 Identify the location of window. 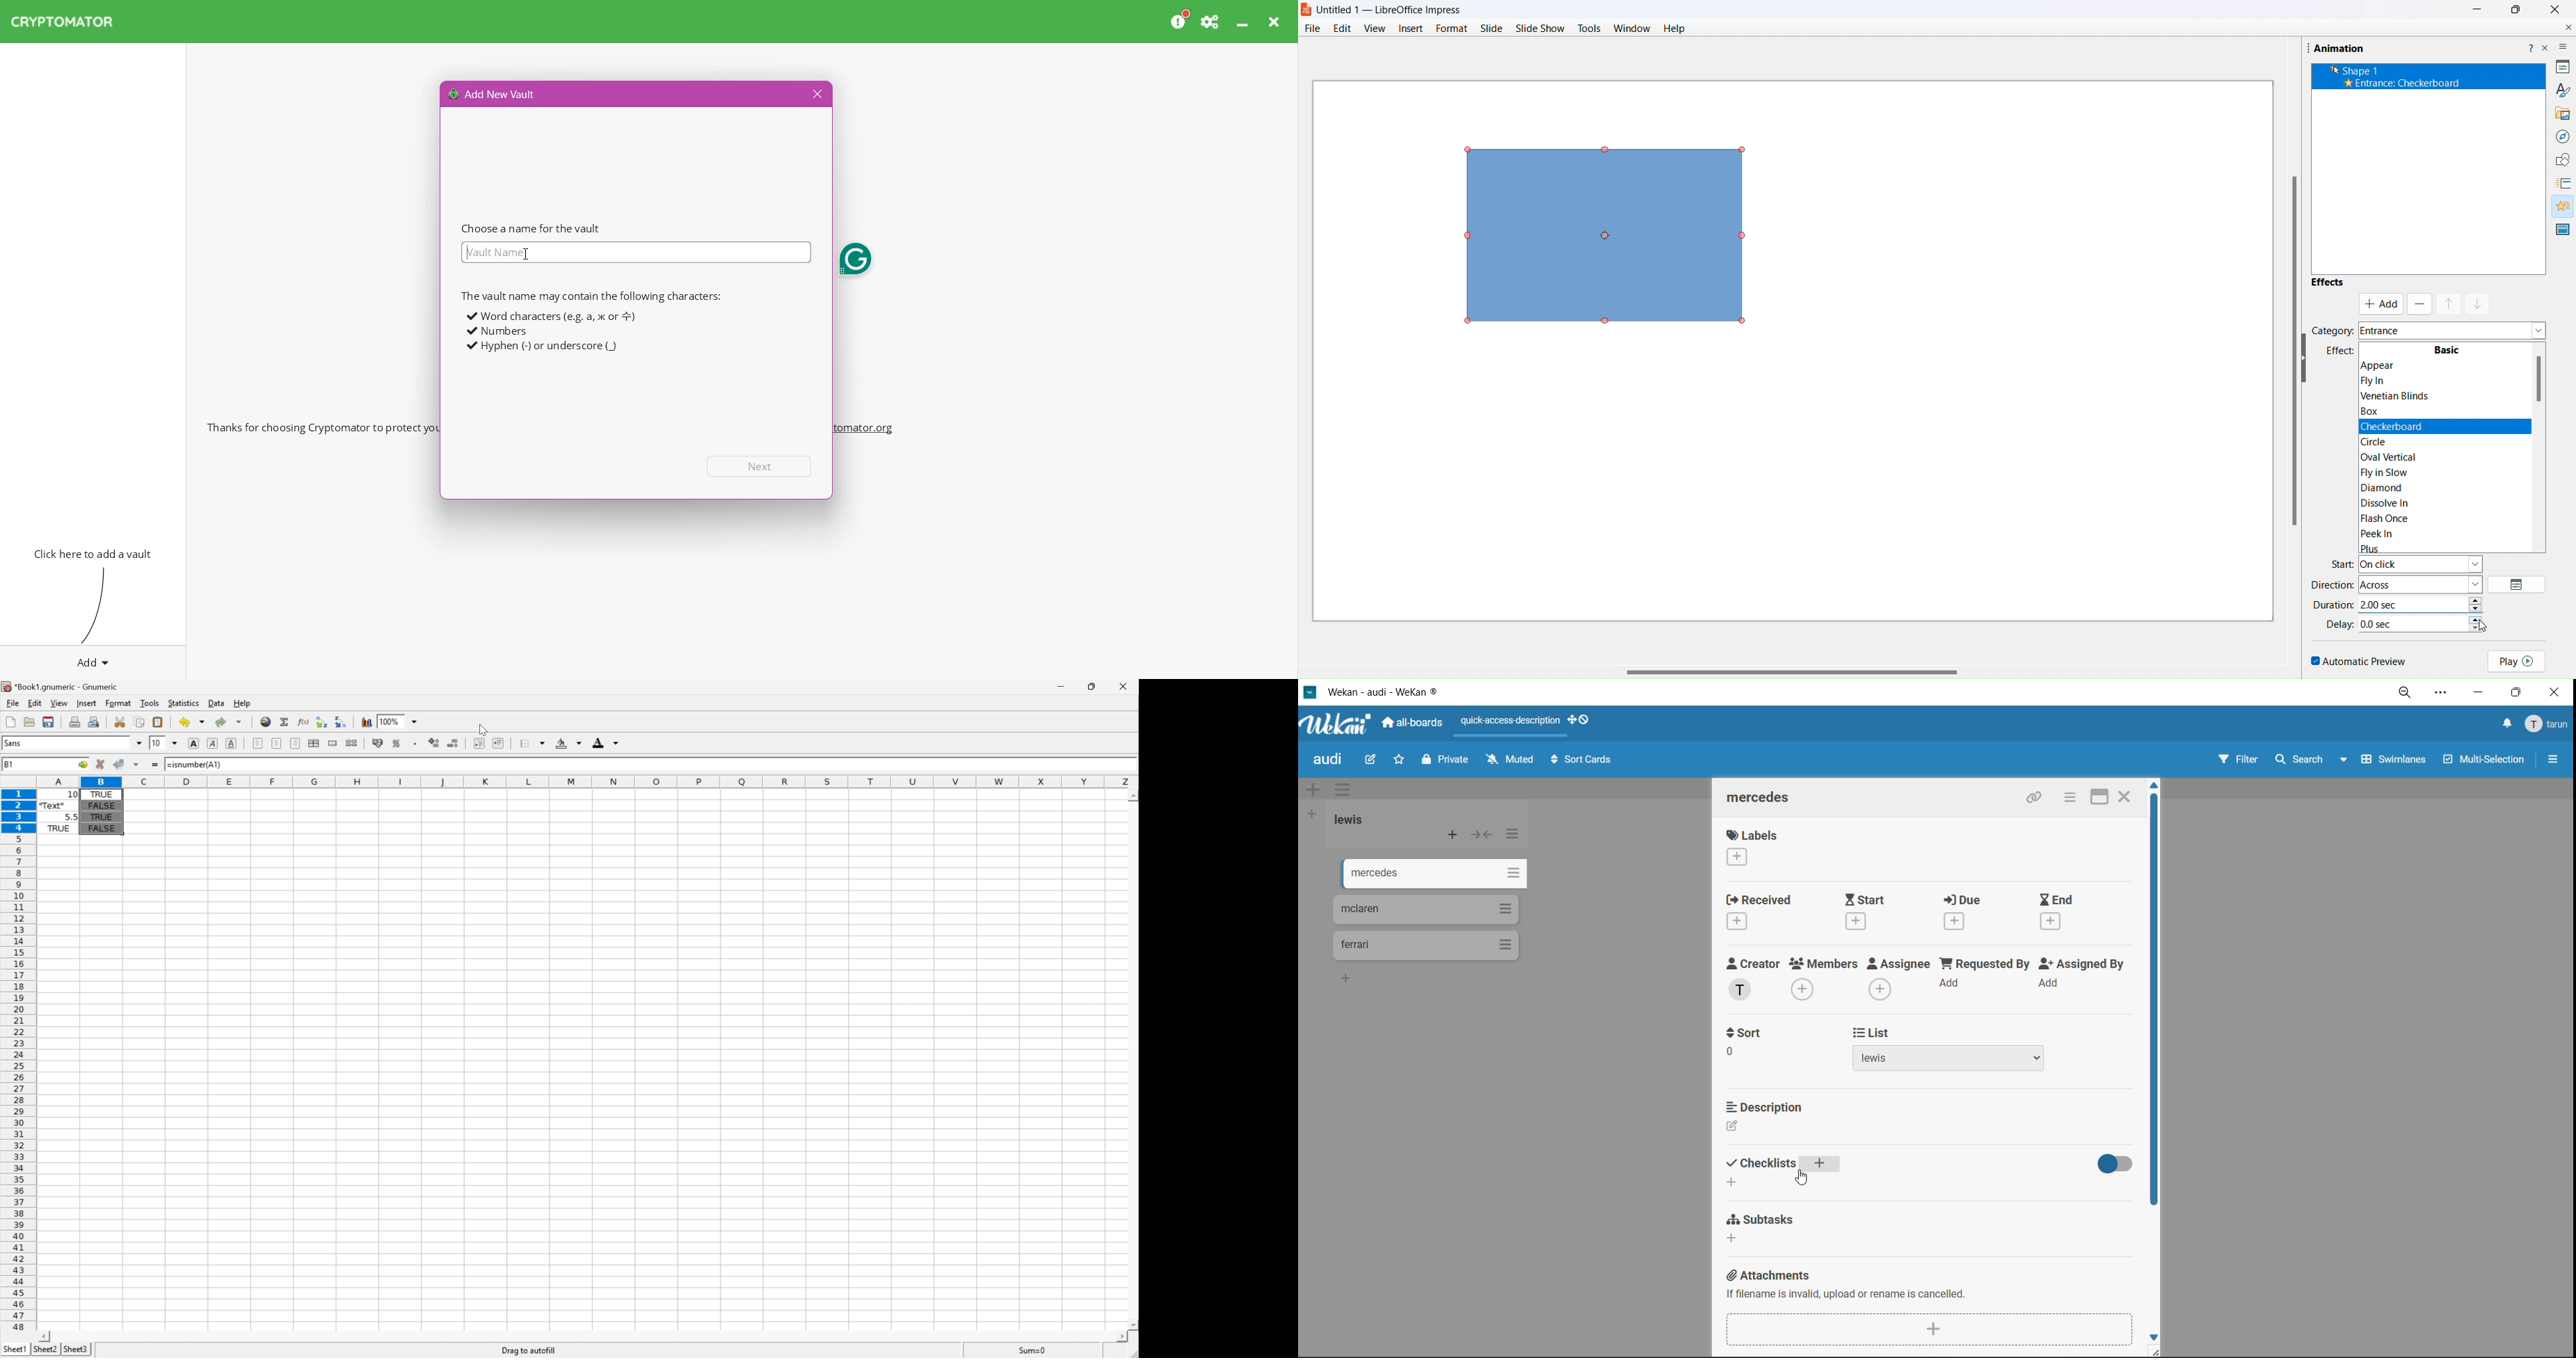
(1633, 29).